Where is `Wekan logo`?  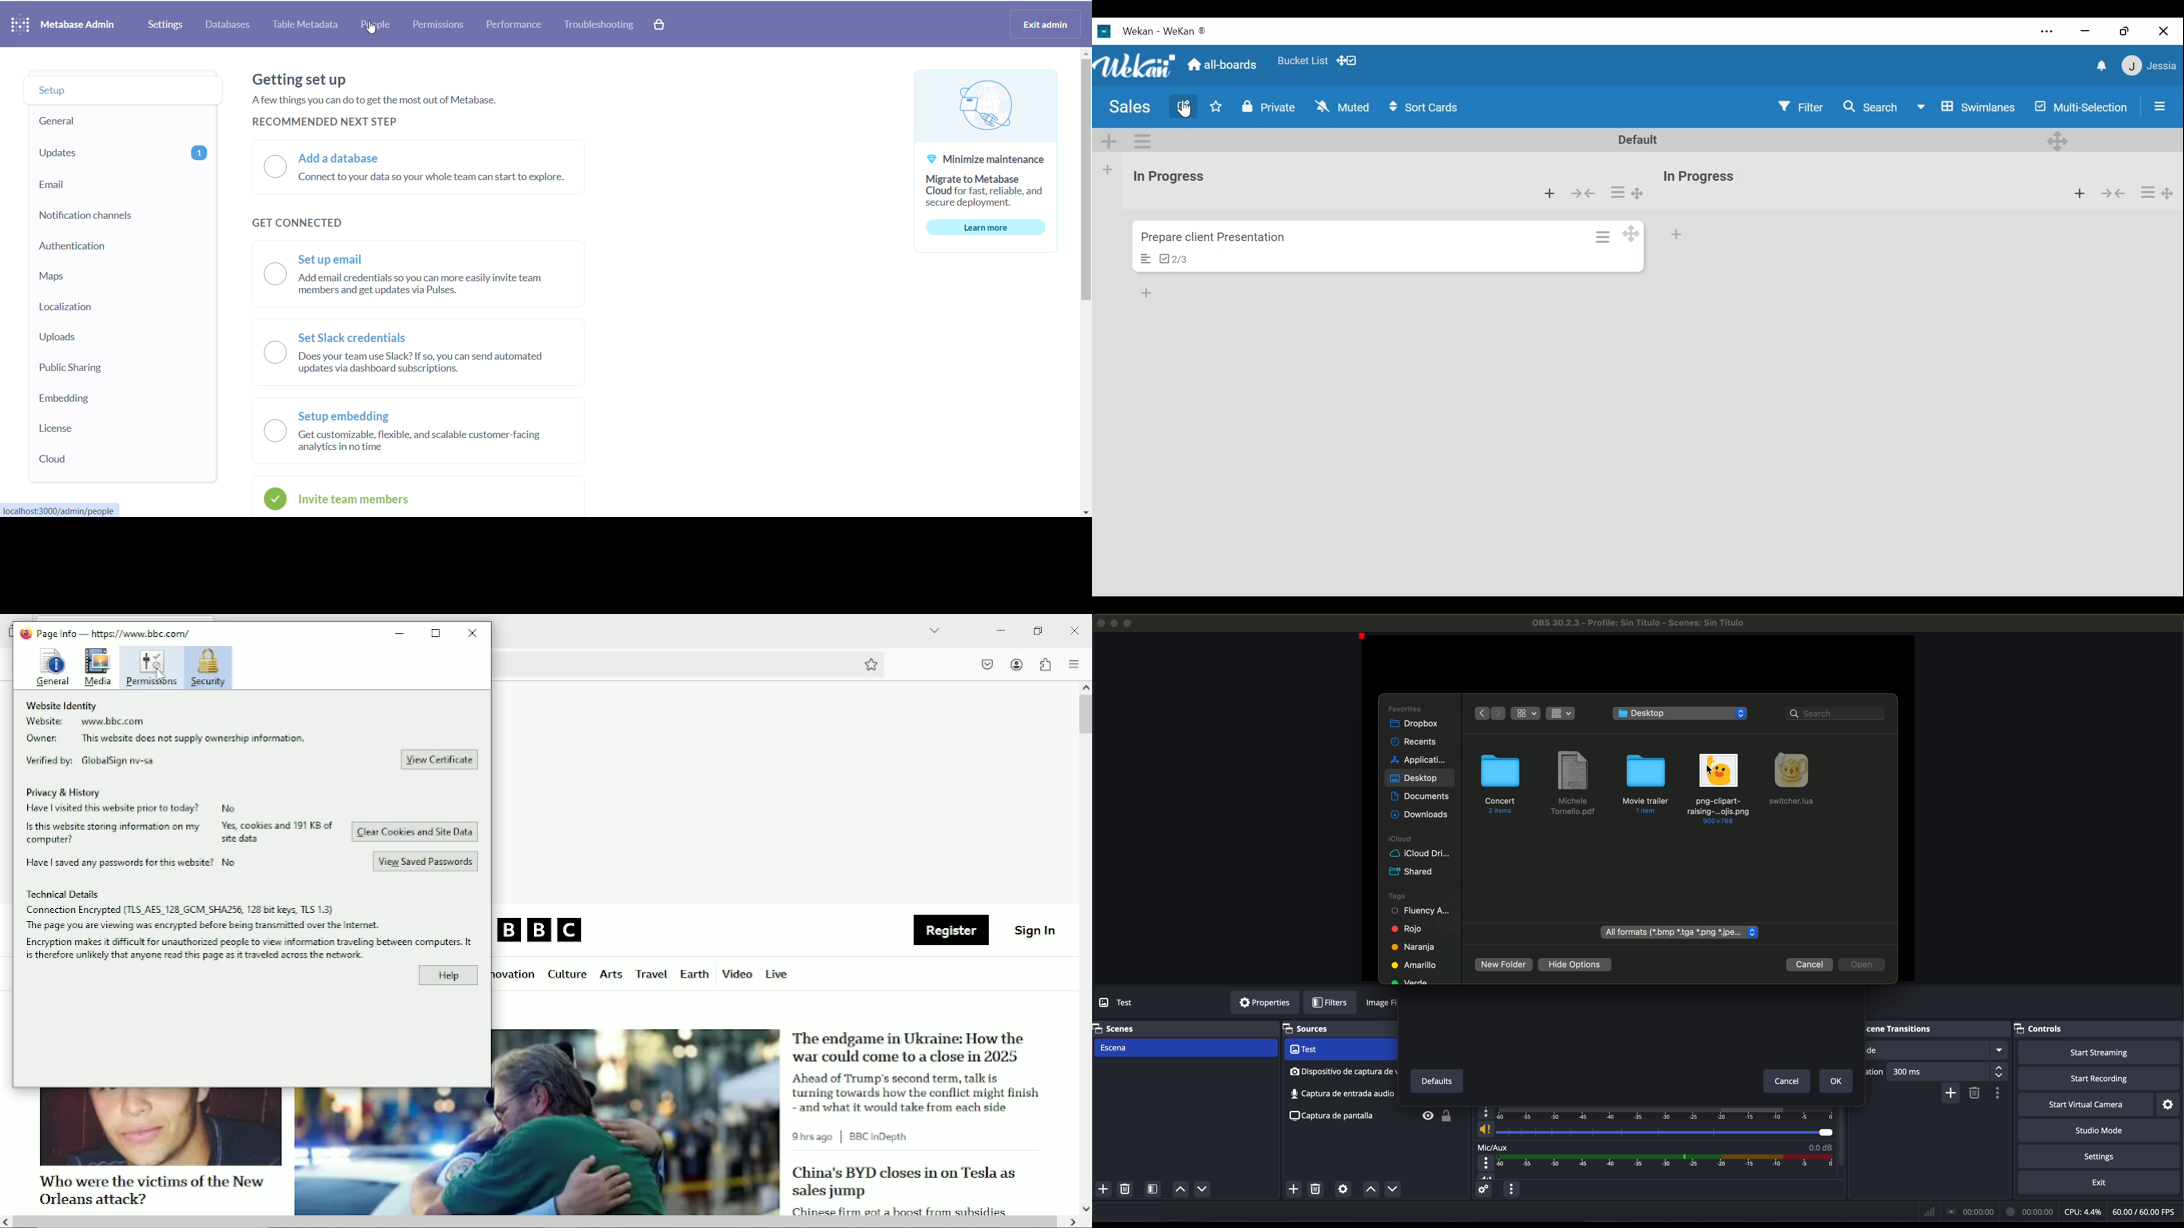
Wekan logo is located at coordinates (1134, 66).